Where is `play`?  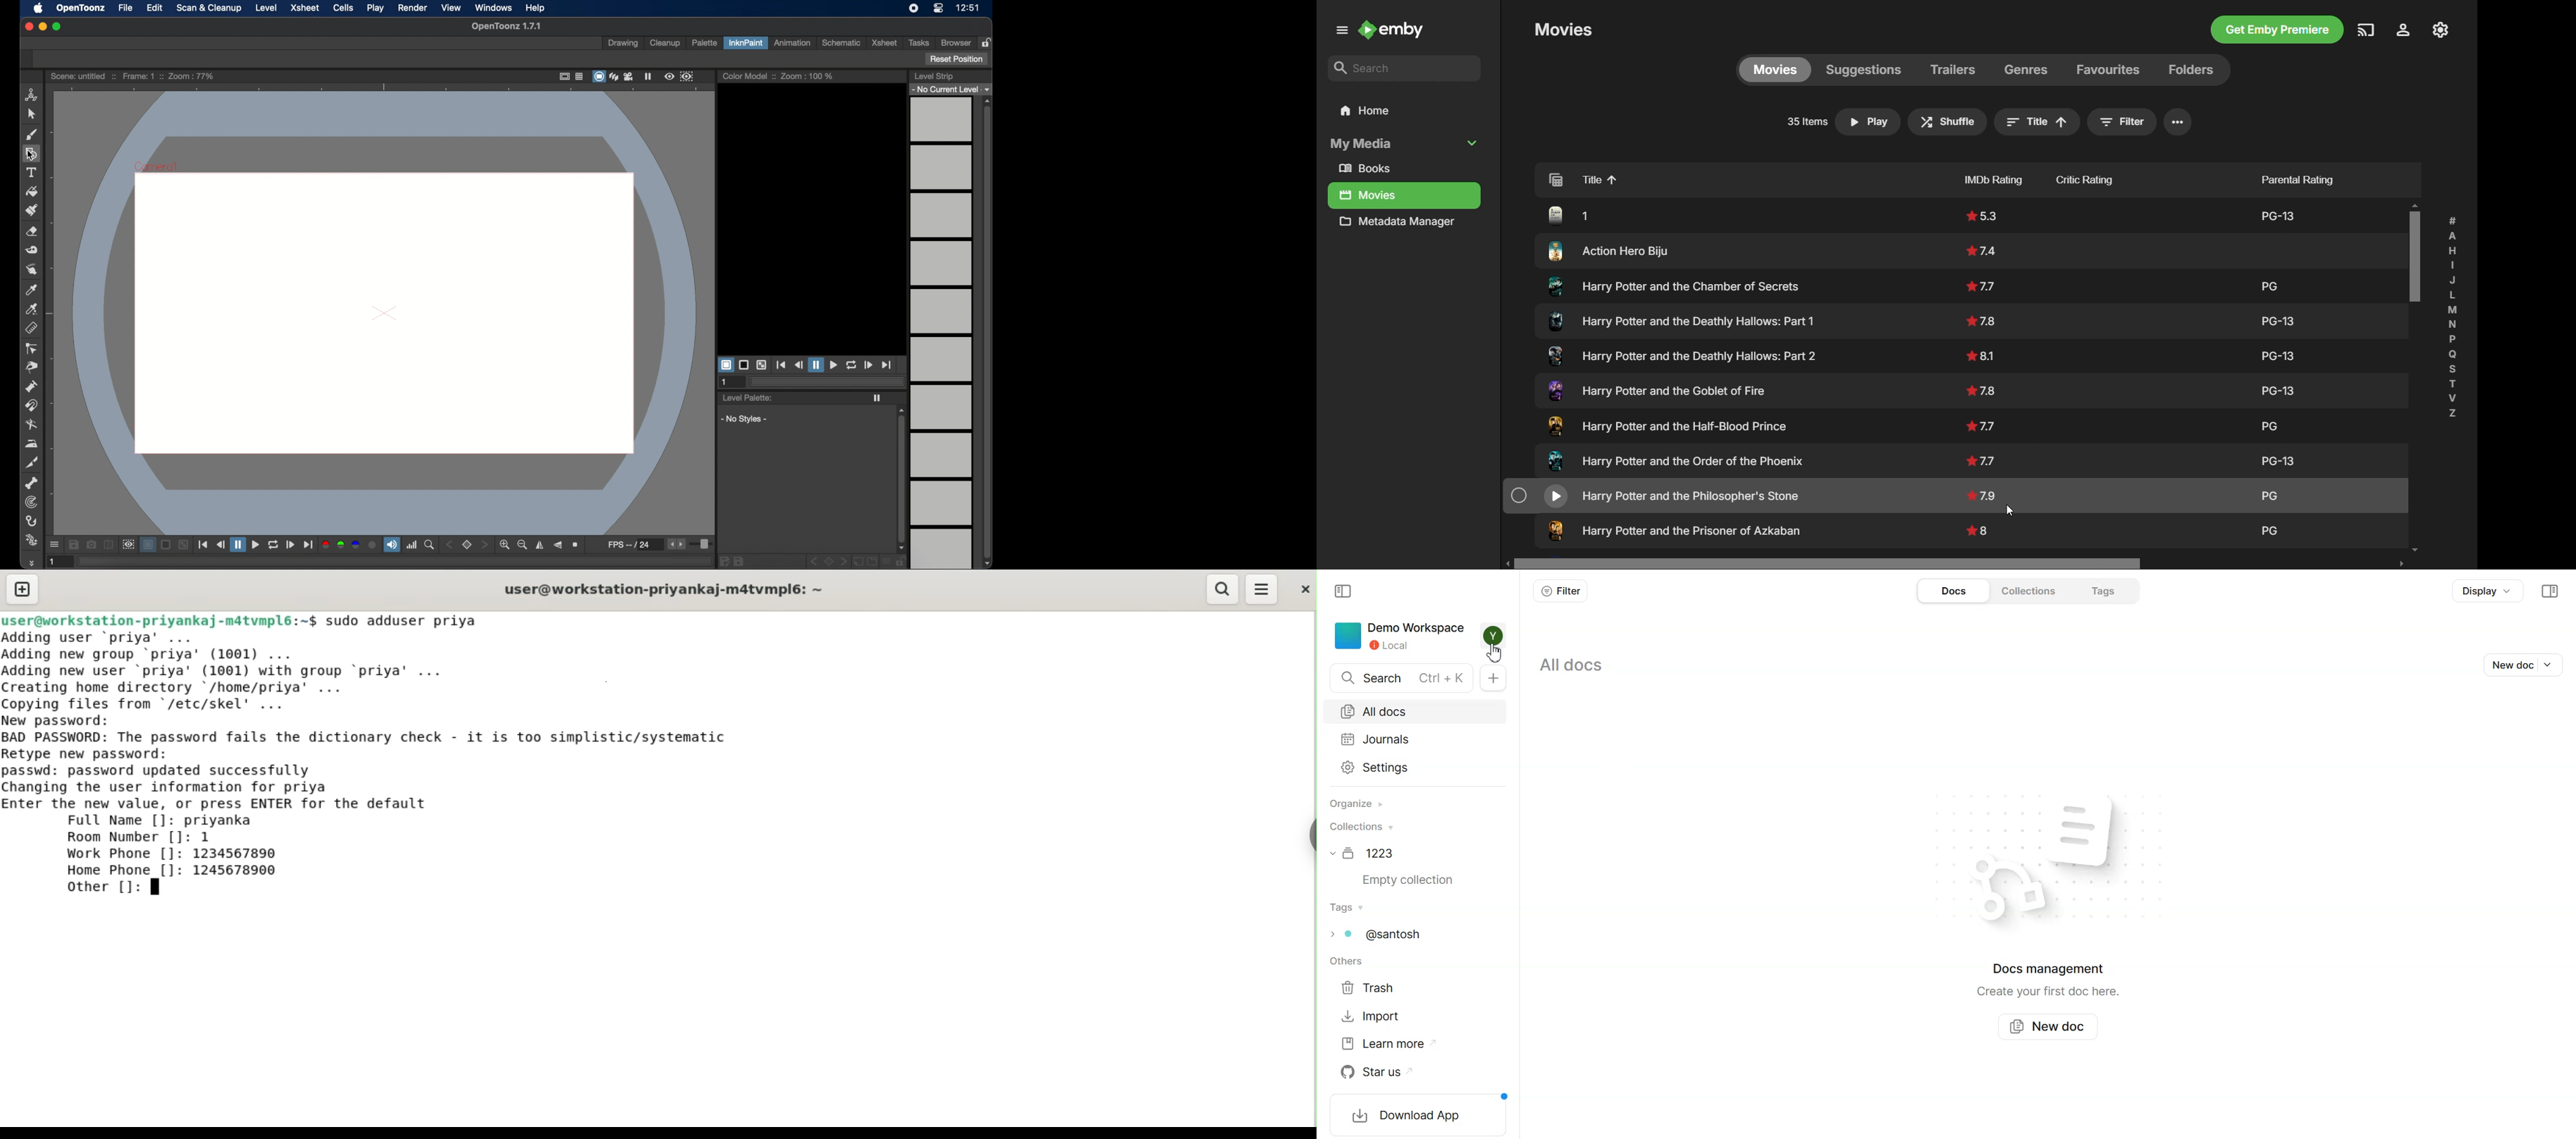
play is located at coordinates (833, 365).